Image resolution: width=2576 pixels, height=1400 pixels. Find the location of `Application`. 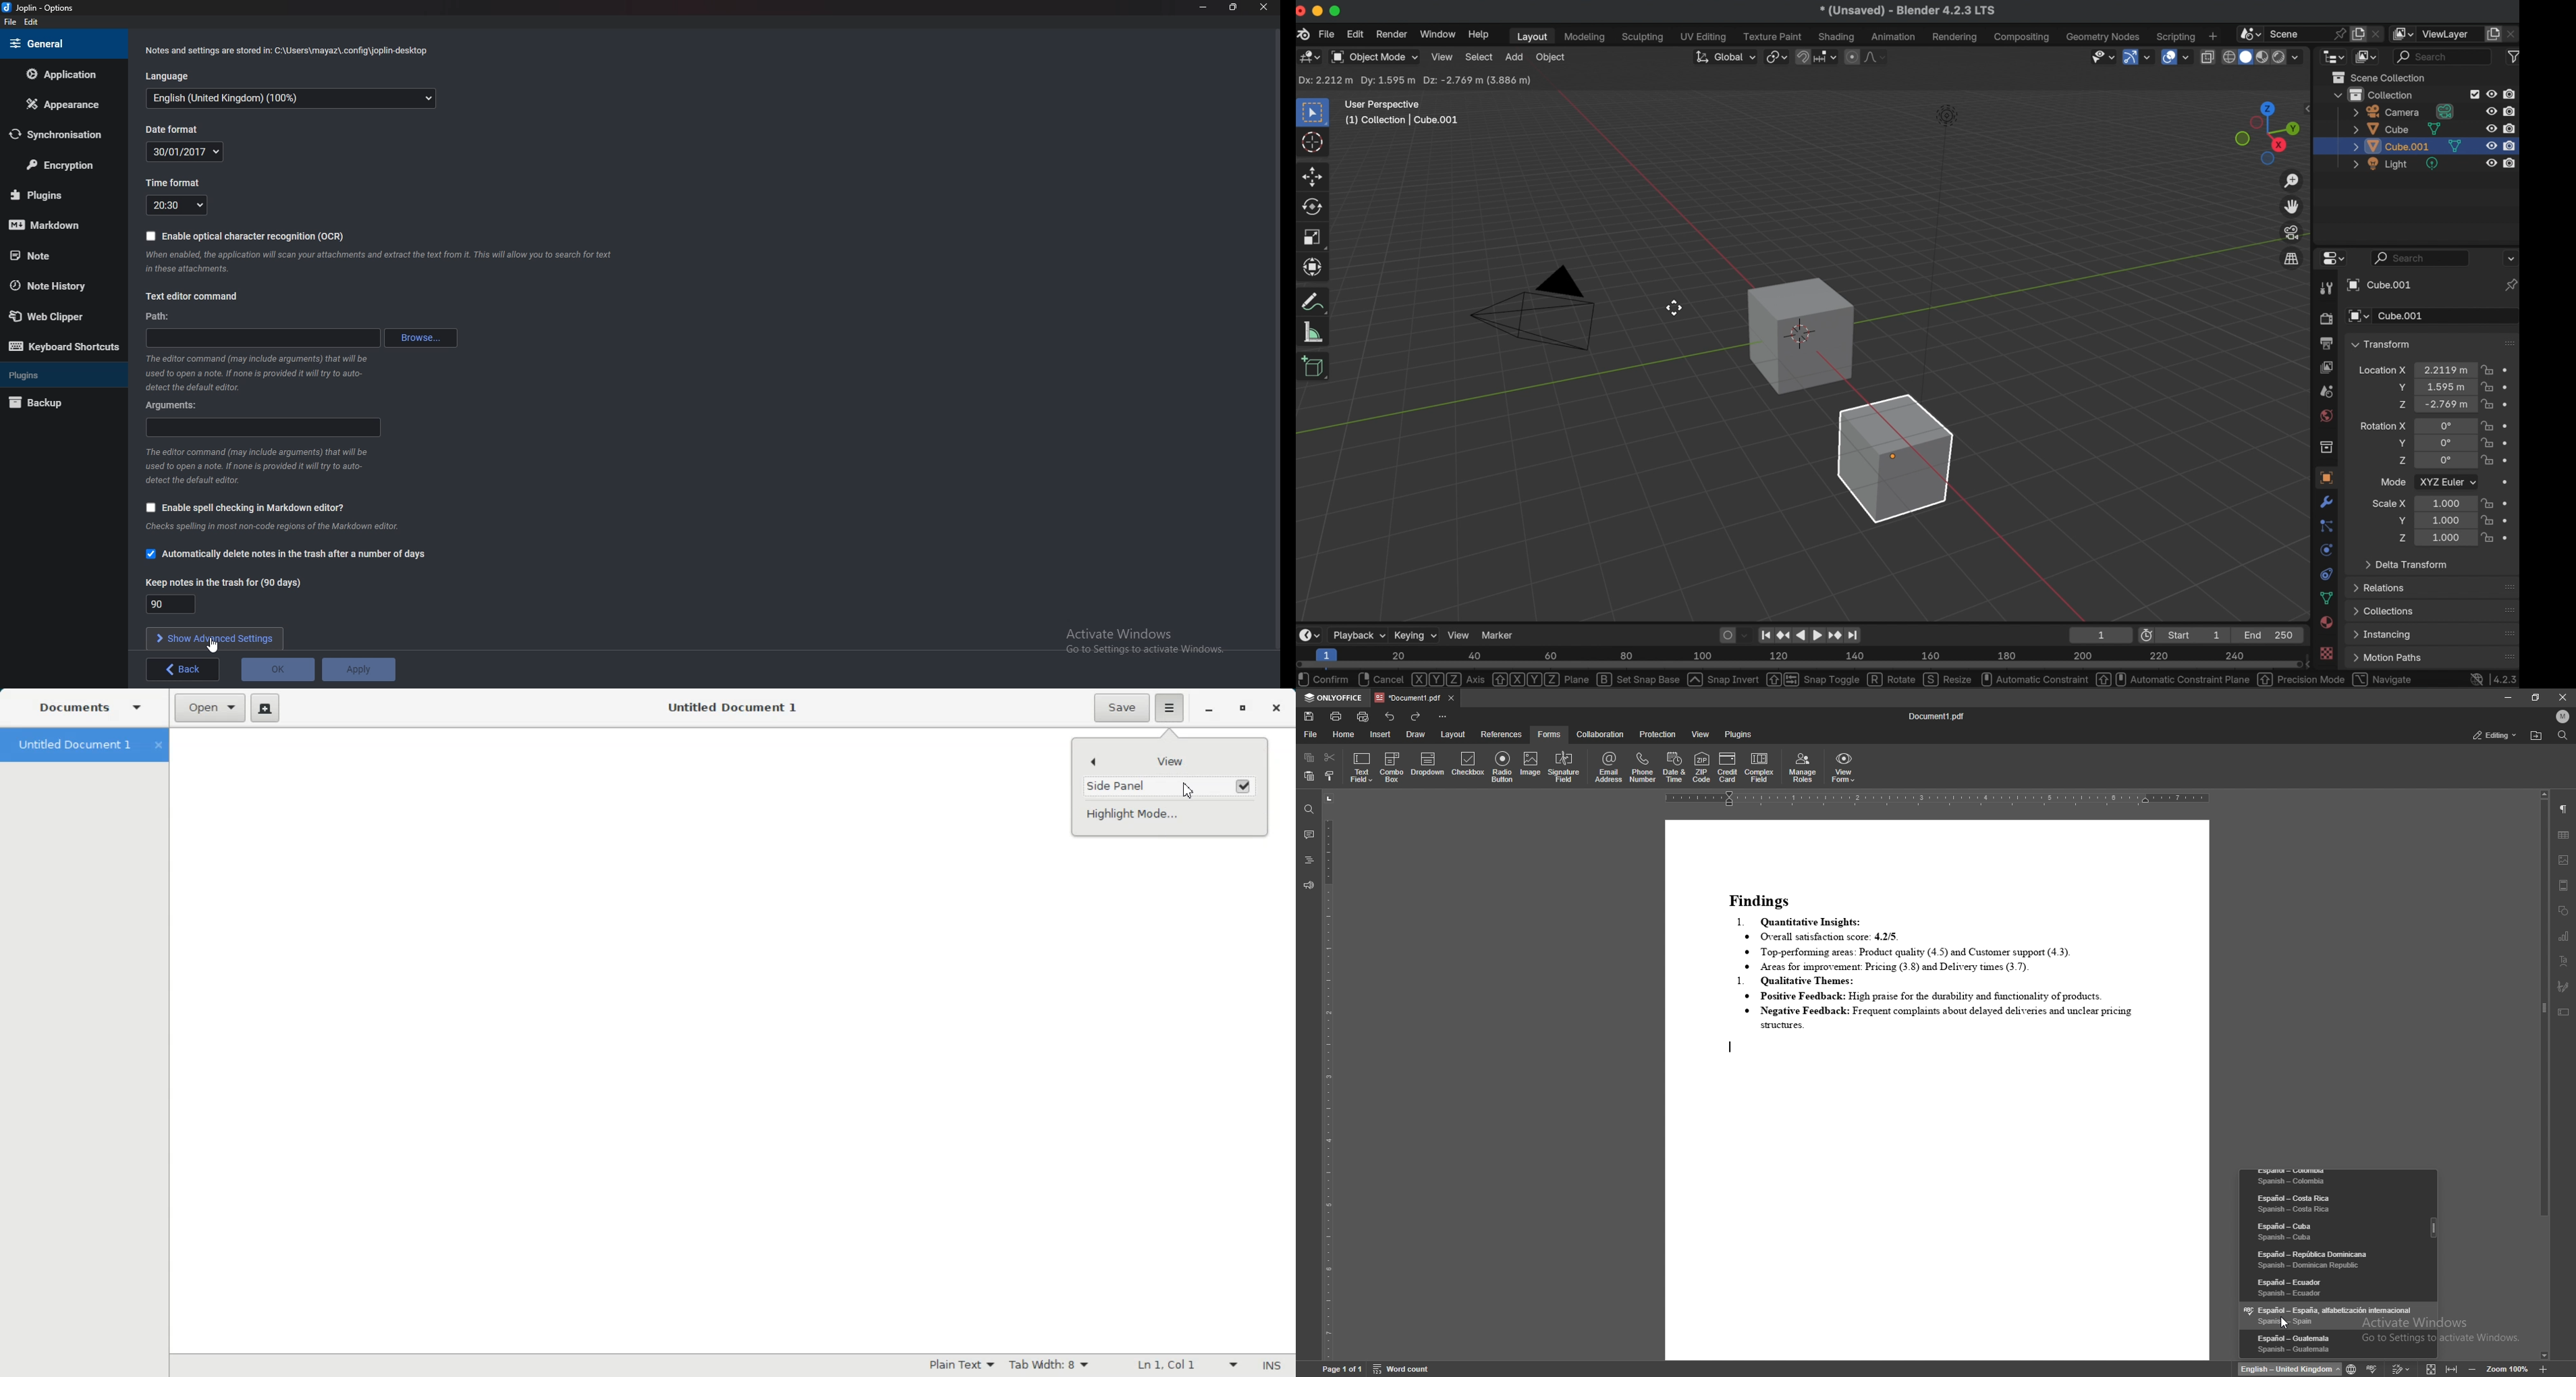

Application is located at coordinates (62, 74).